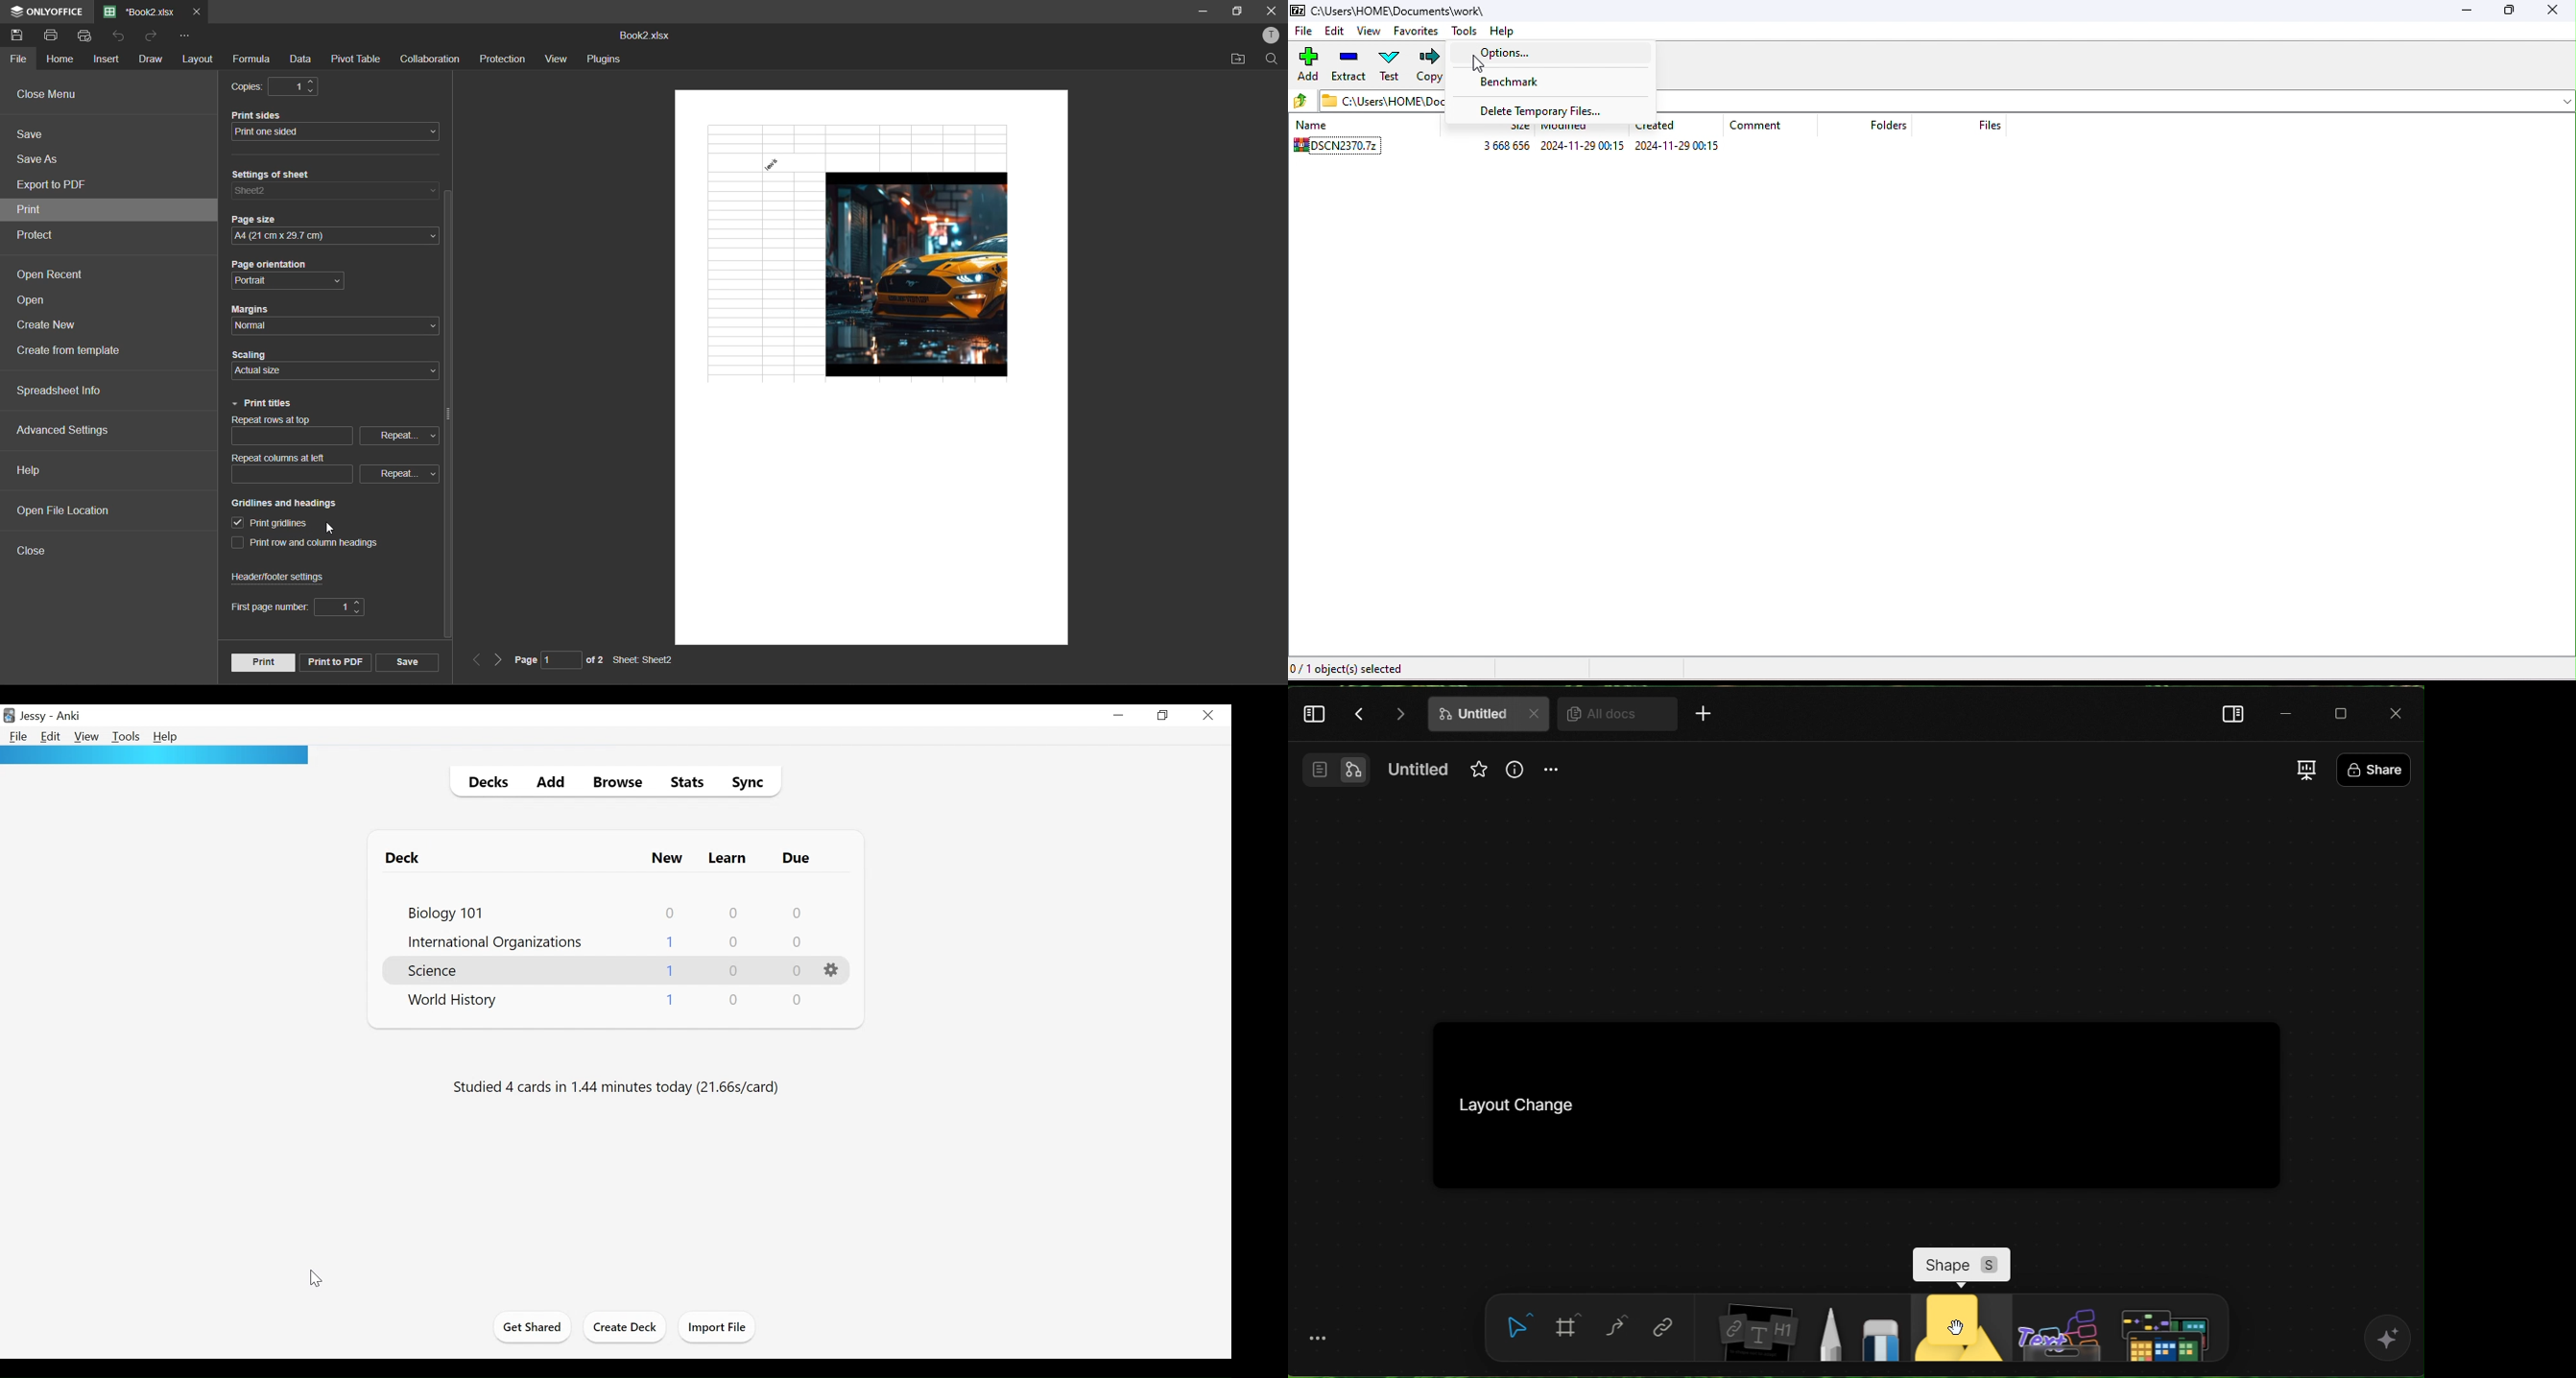  What do you see at coordinates (36, 302) in the screenshot?
I see `open` at bounding box center [36, 302].